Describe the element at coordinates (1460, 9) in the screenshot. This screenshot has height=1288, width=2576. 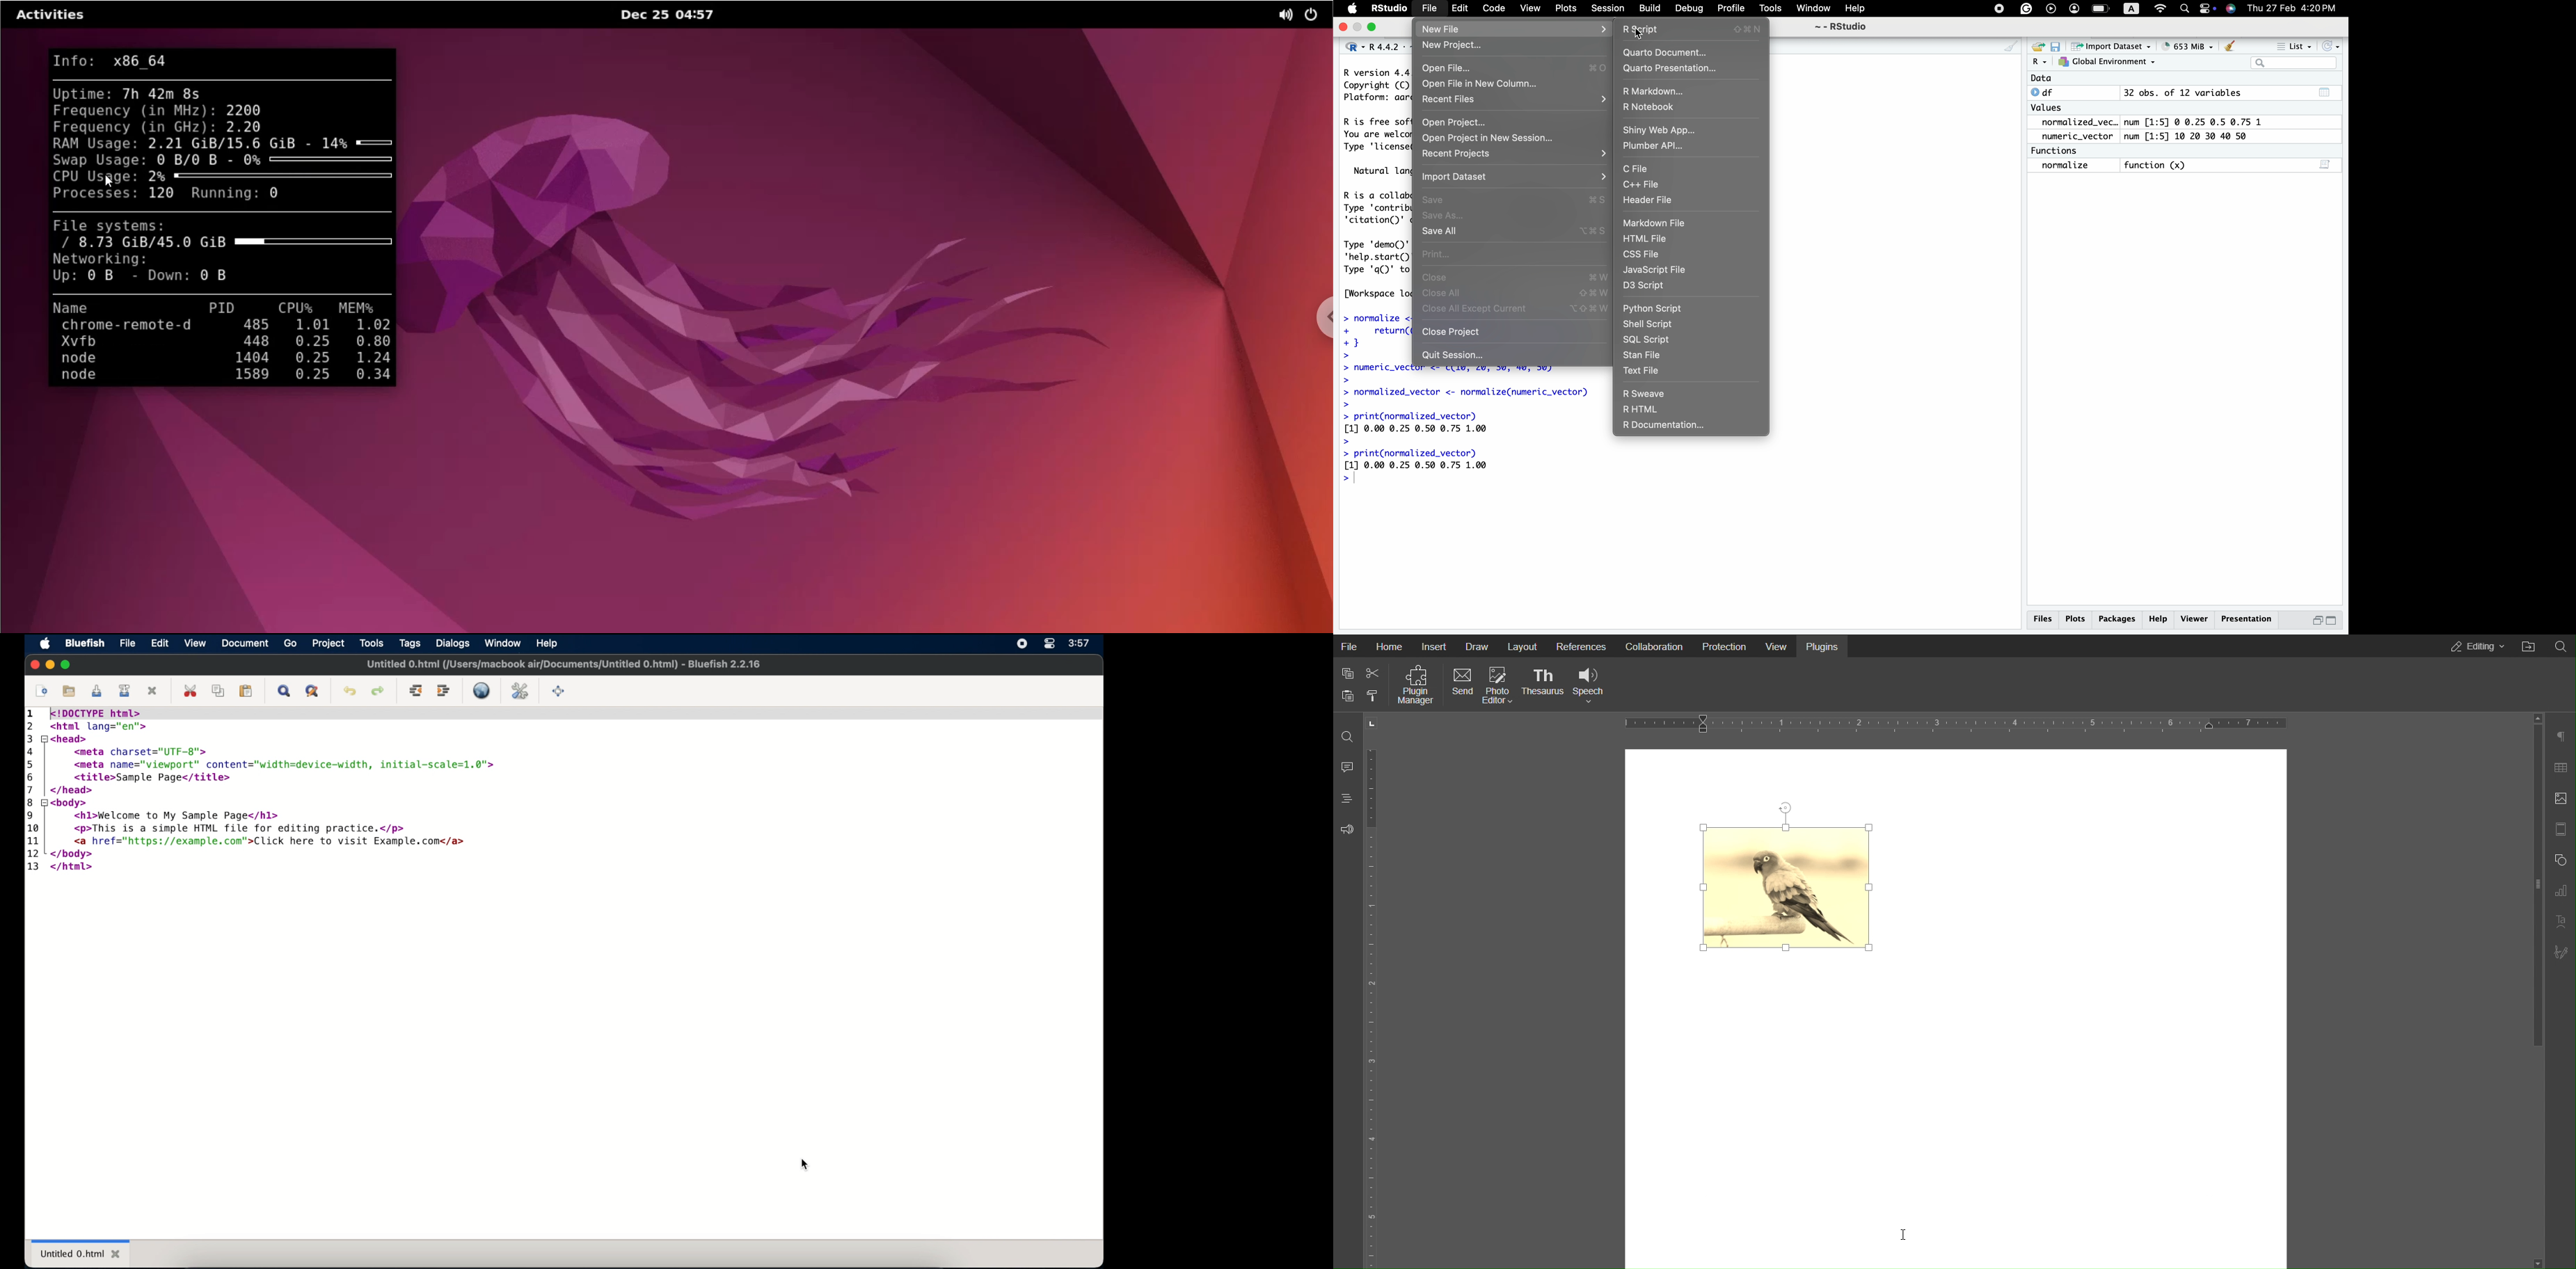
I see `Edit` at that location.